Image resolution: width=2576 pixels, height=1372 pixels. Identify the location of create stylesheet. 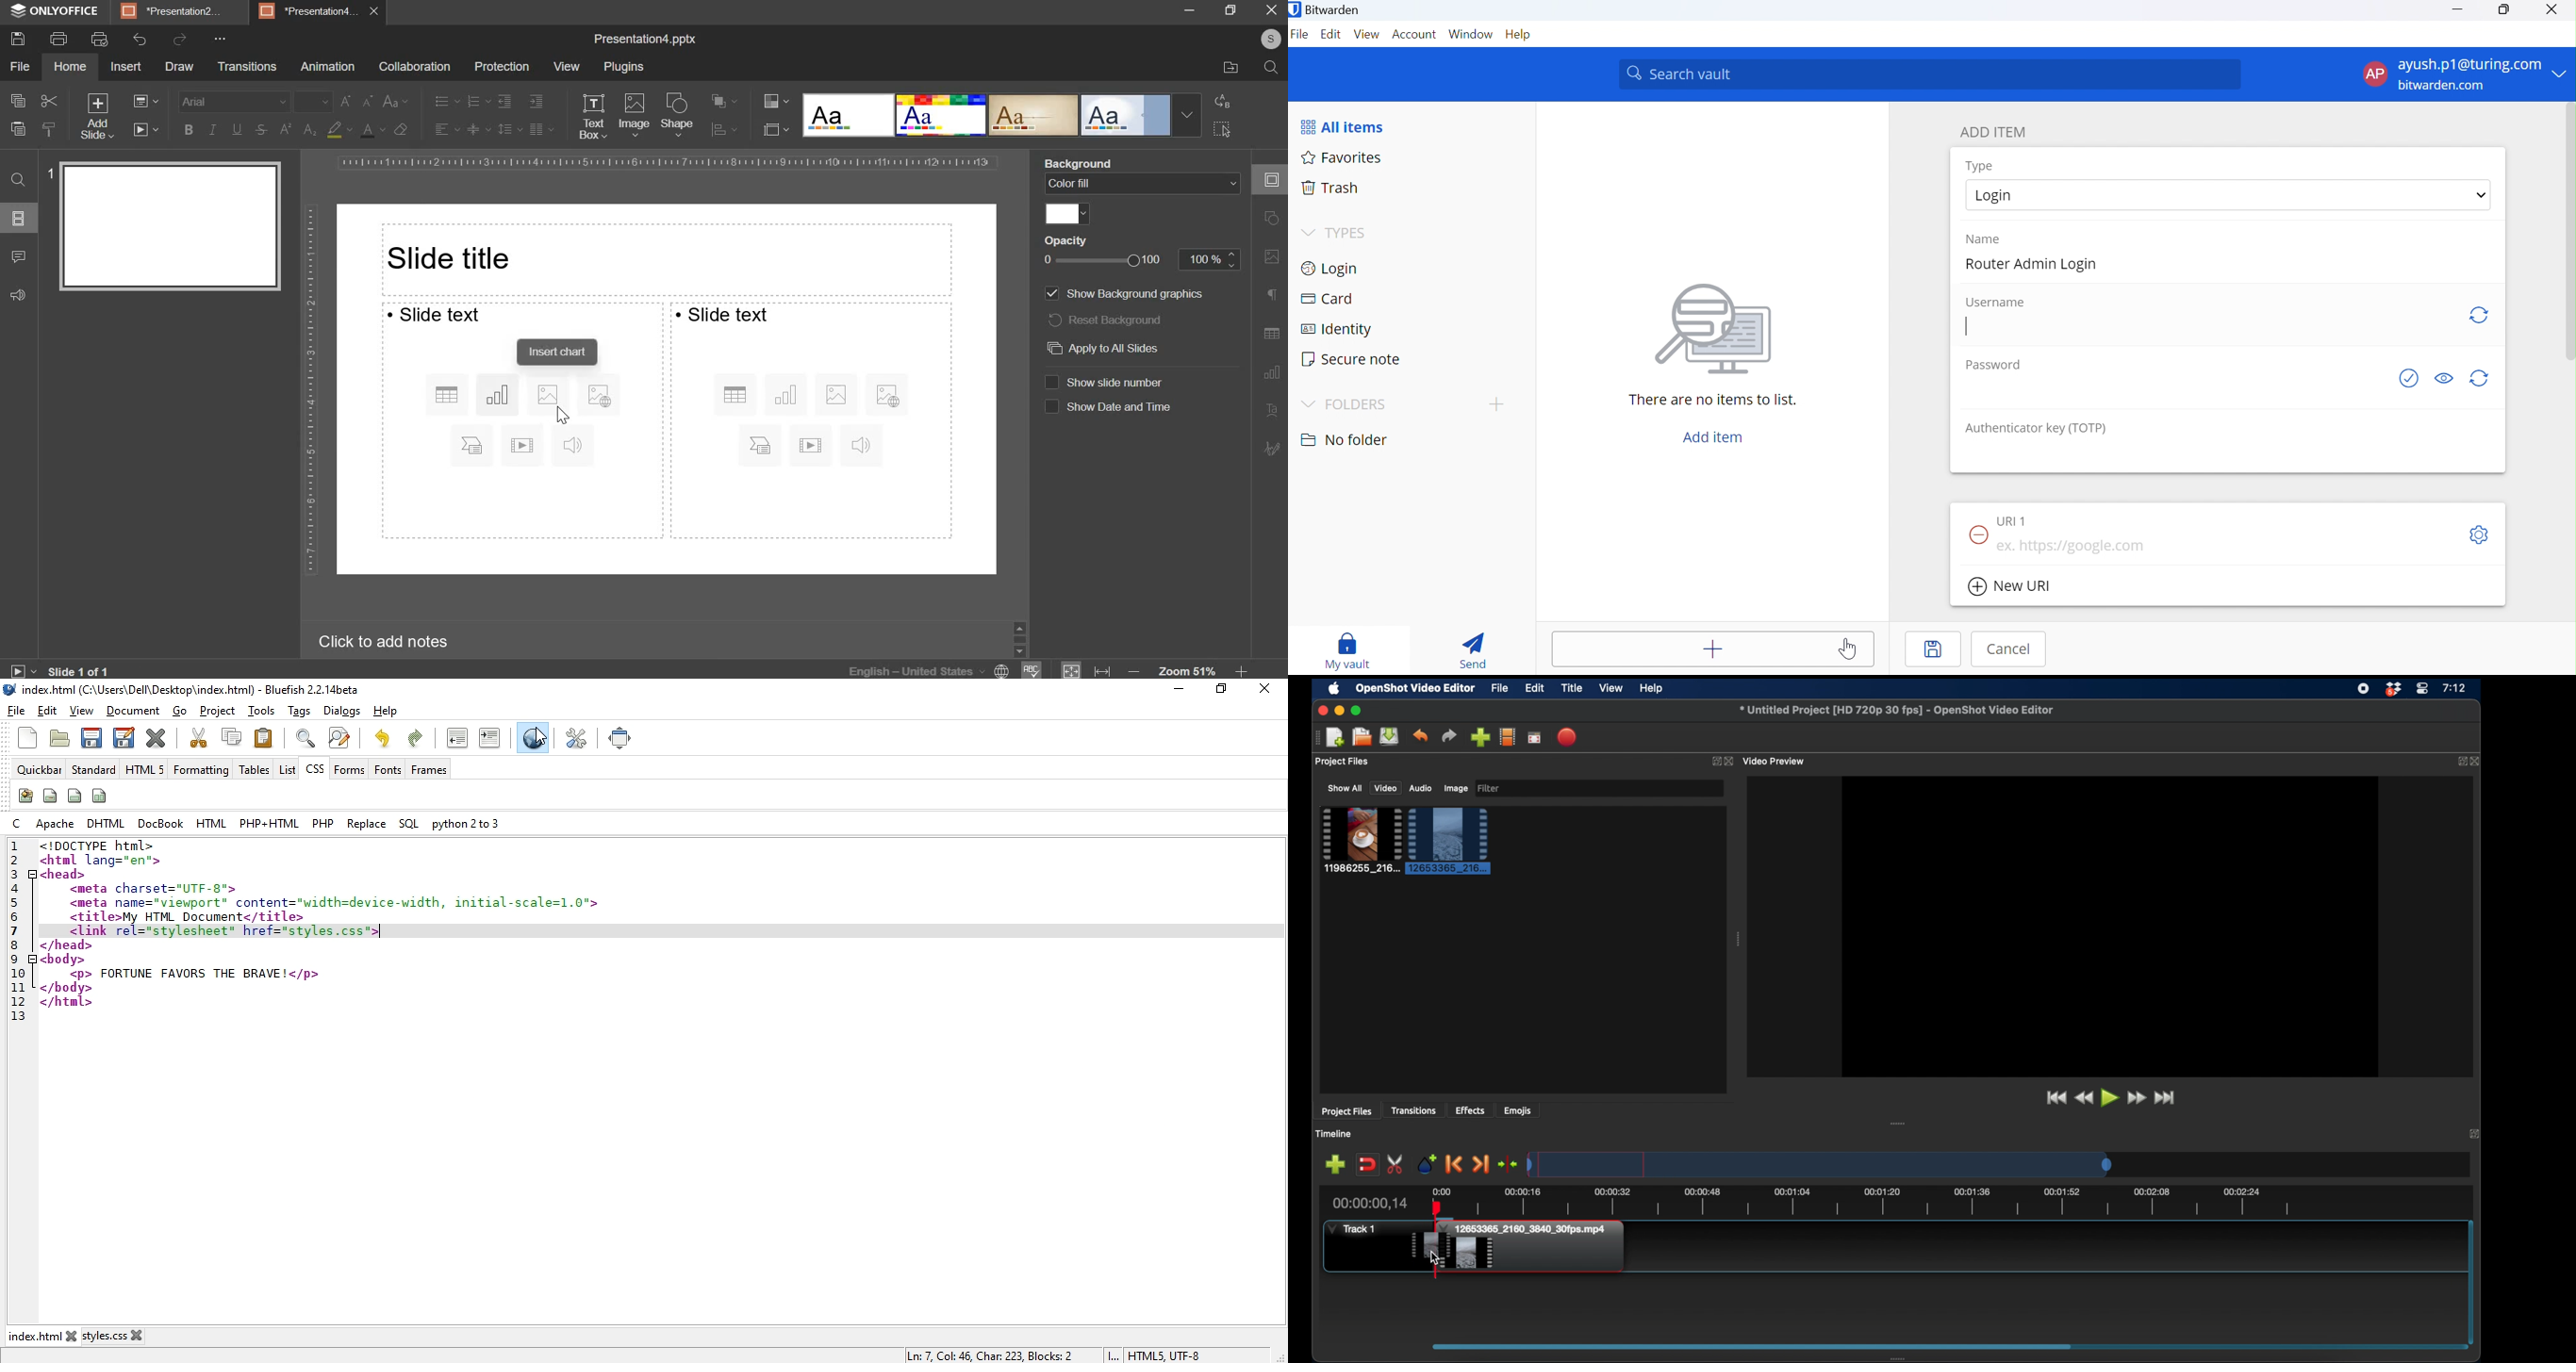
(25, 796).